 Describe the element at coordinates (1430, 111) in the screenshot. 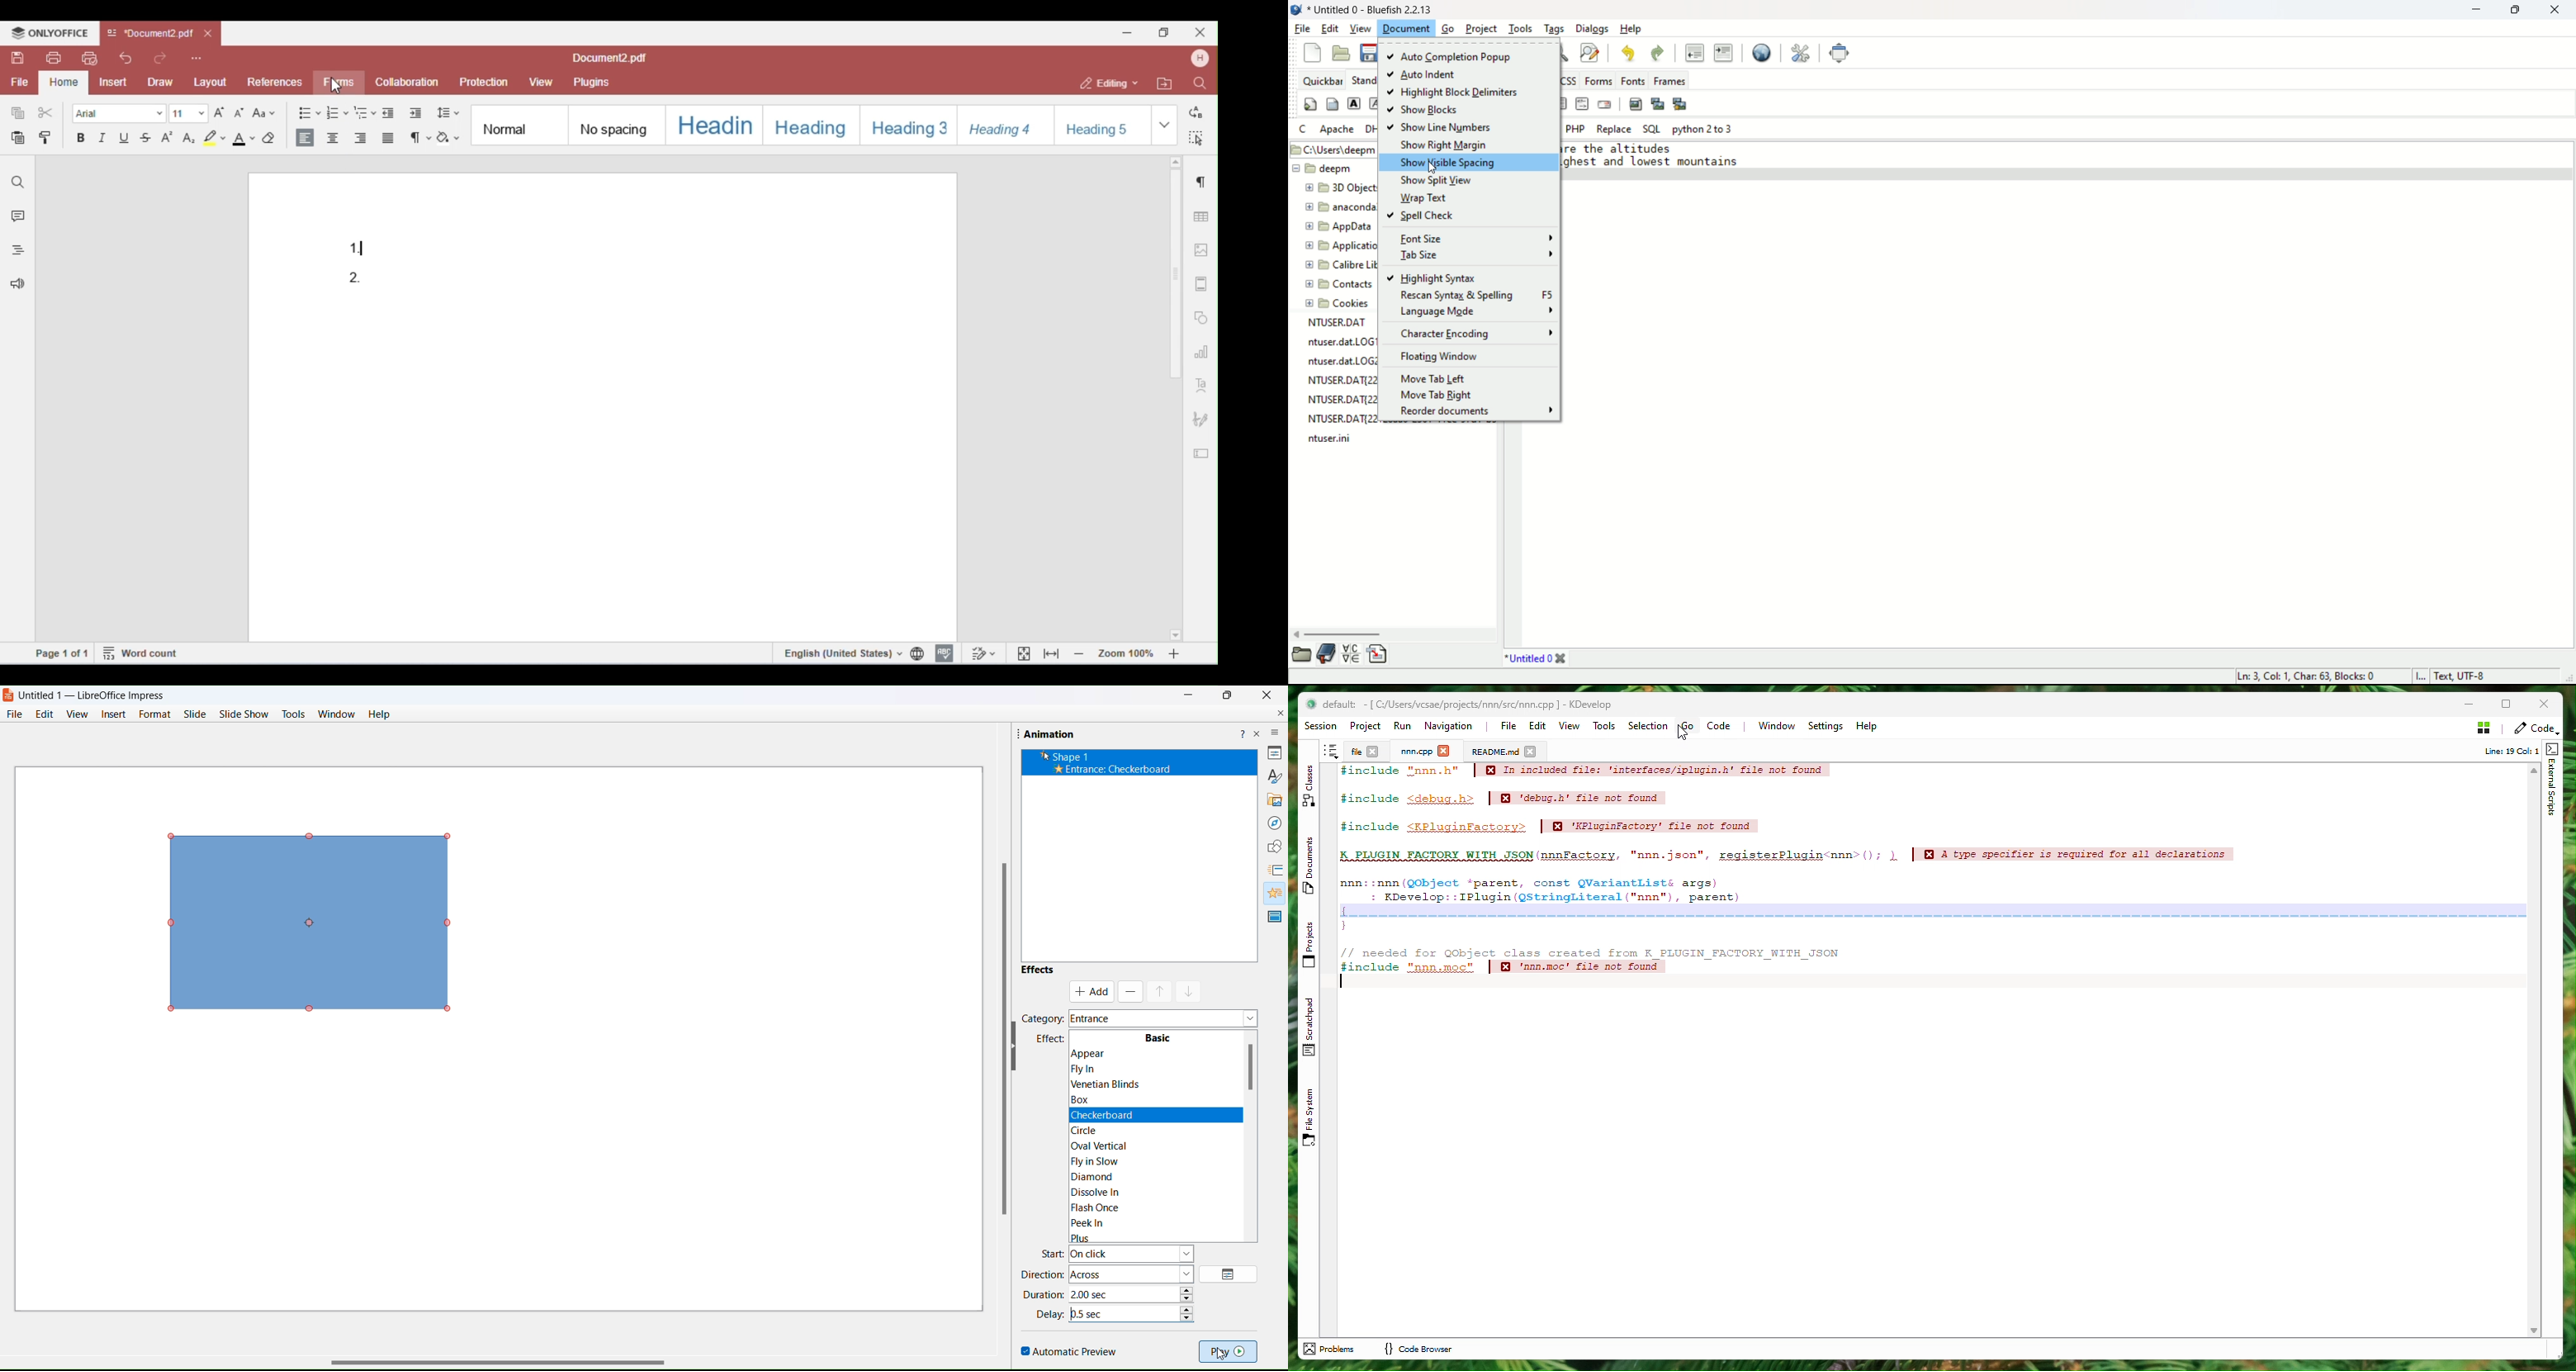

I see `show blocks` at that location.